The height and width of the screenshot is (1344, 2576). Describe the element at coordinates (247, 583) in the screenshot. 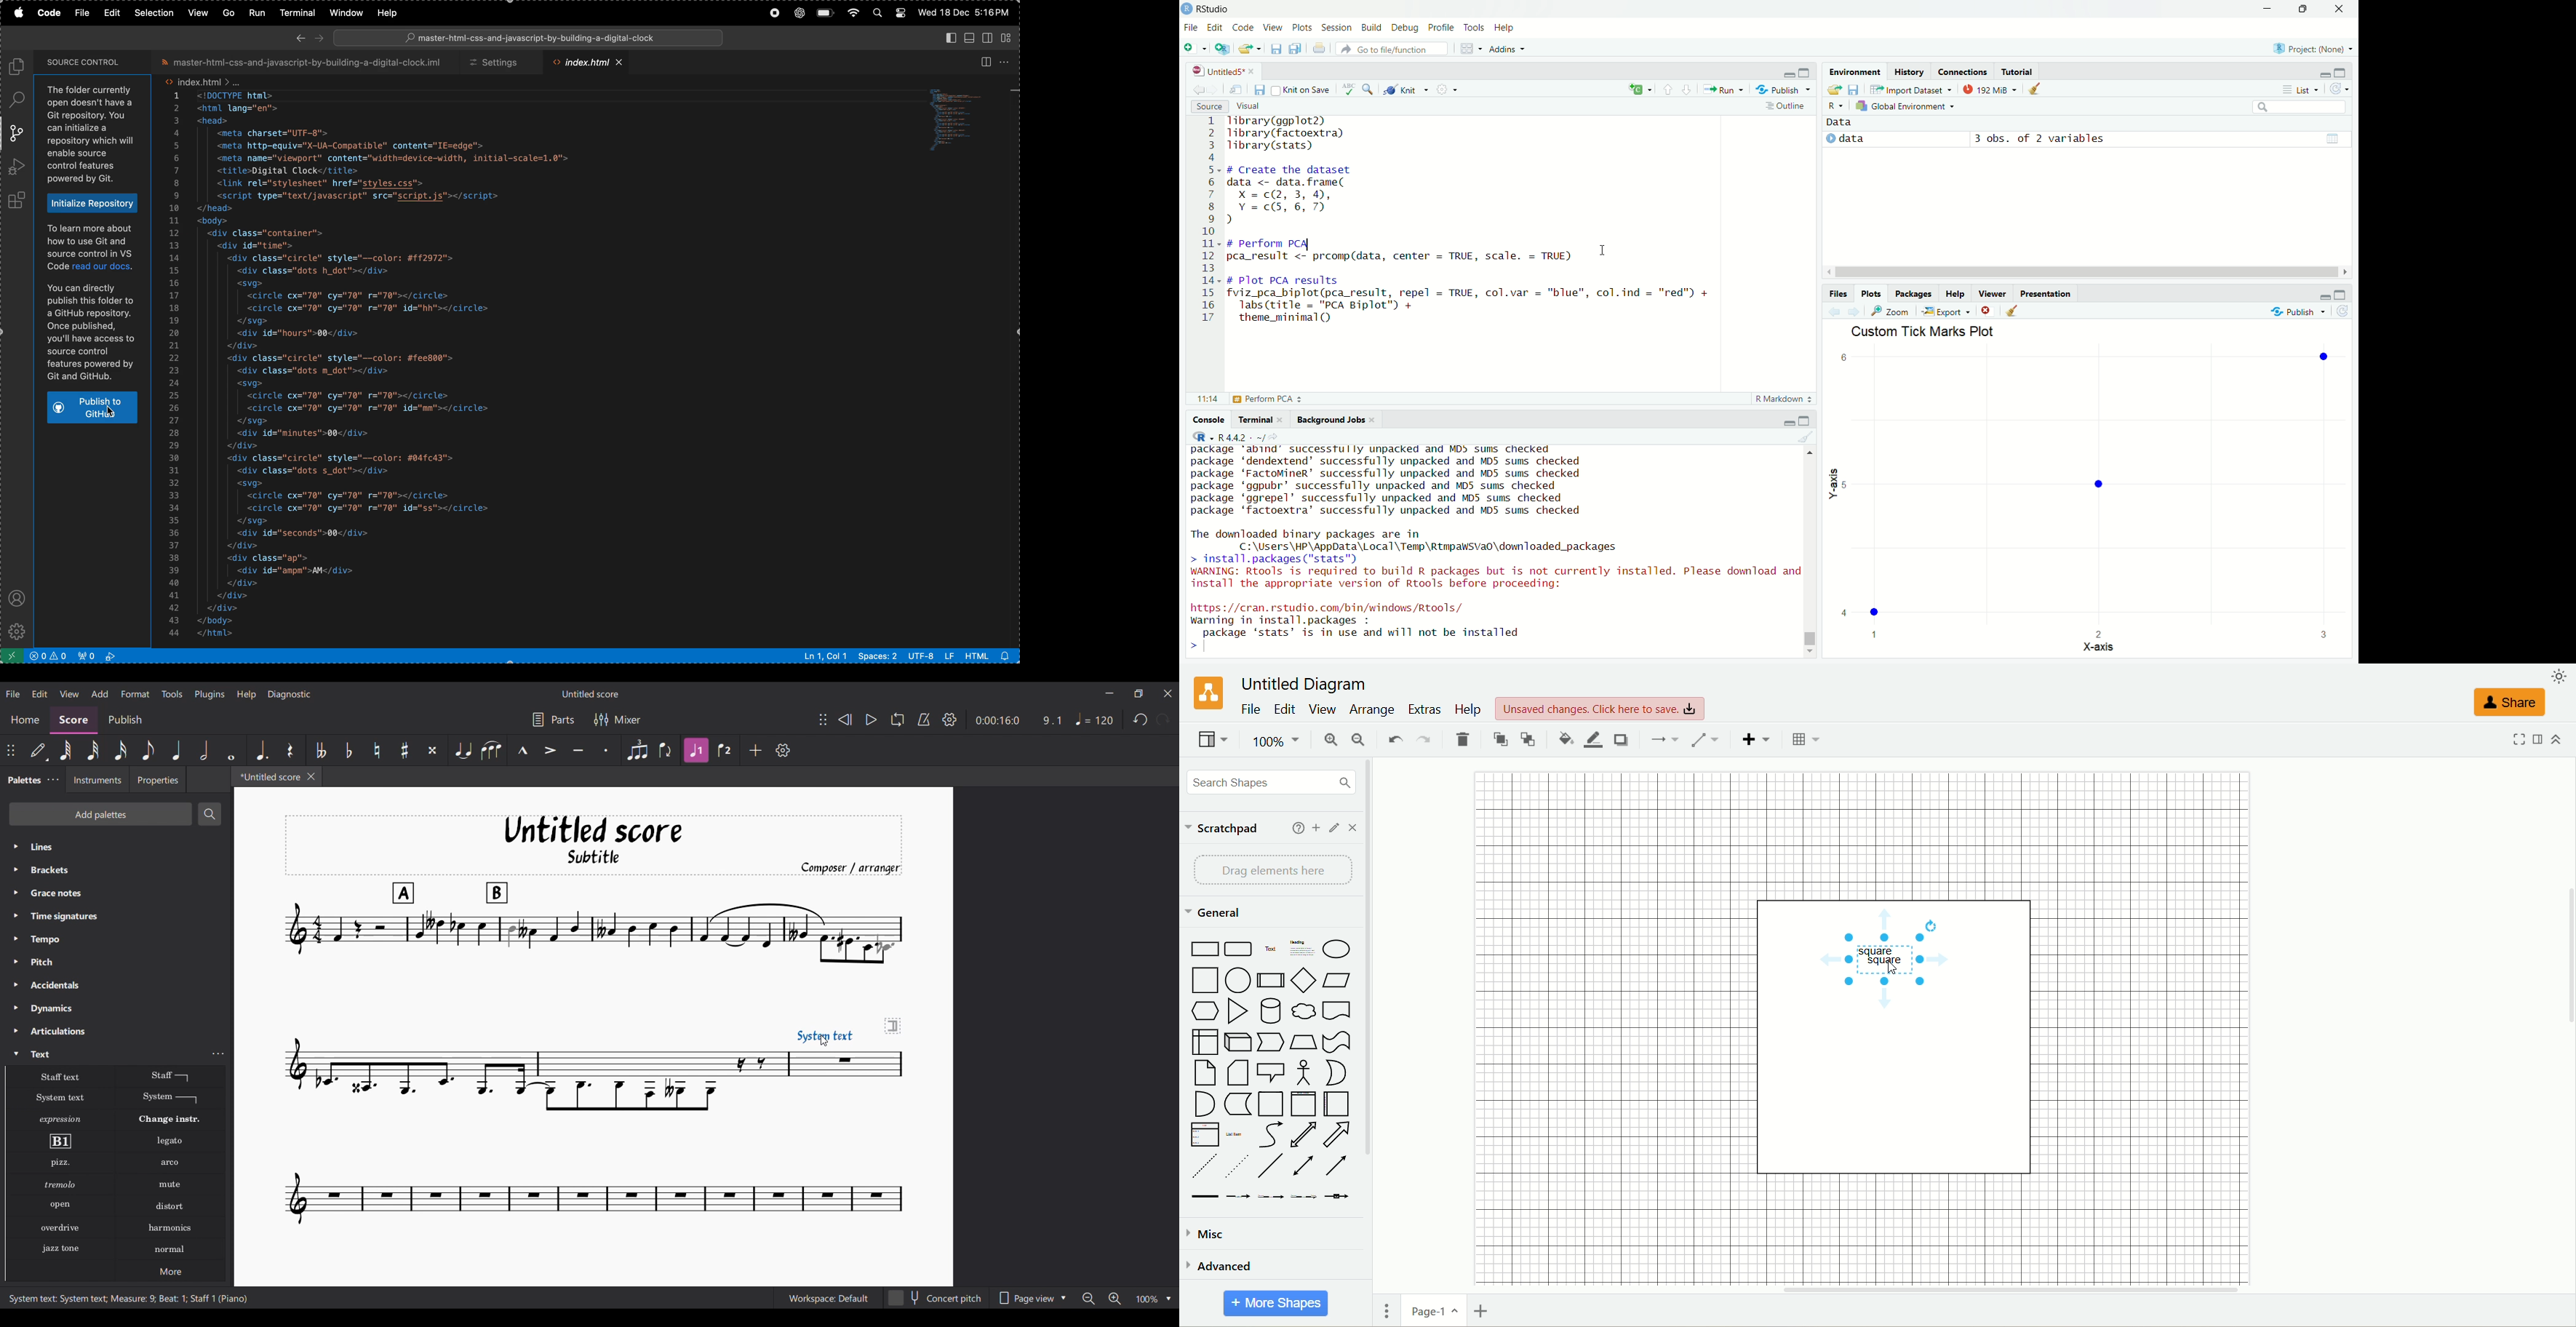

I see `</div>` at that location.